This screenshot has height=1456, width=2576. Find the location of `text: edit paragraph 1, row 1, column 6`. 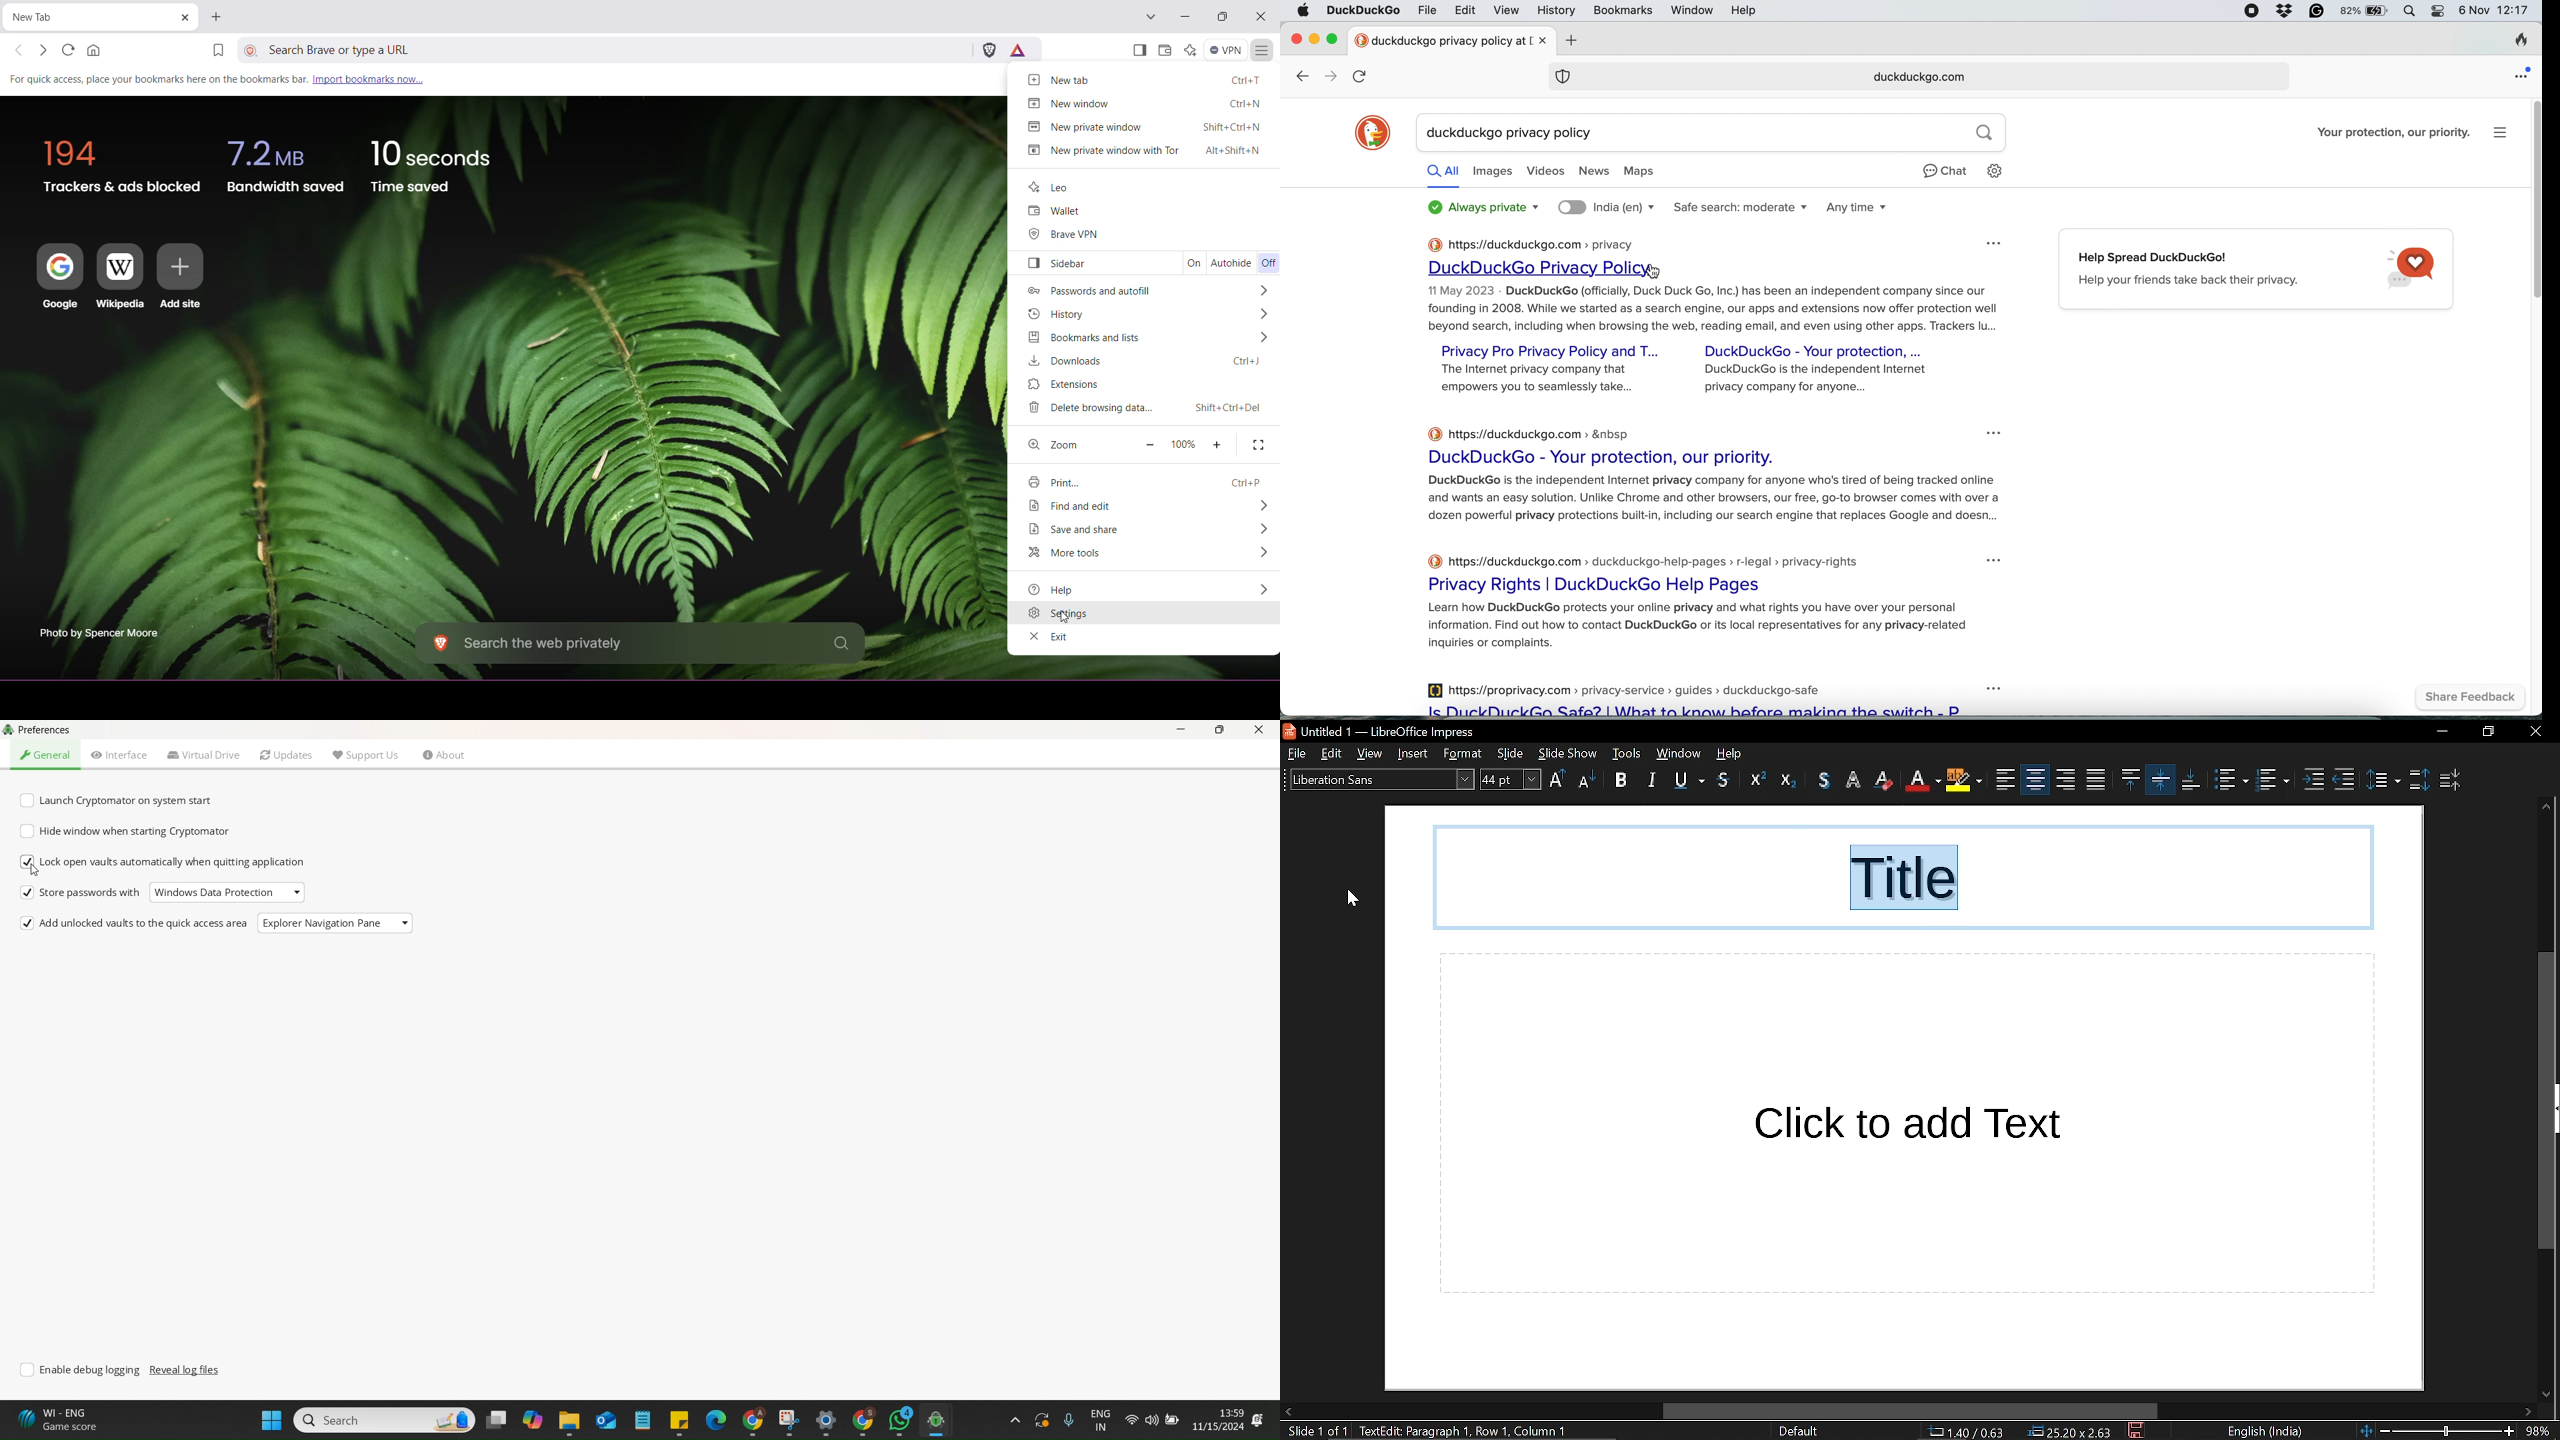

text: edit paragraph 1, row 1, column 6 is located at coordinates (1471, 1431).